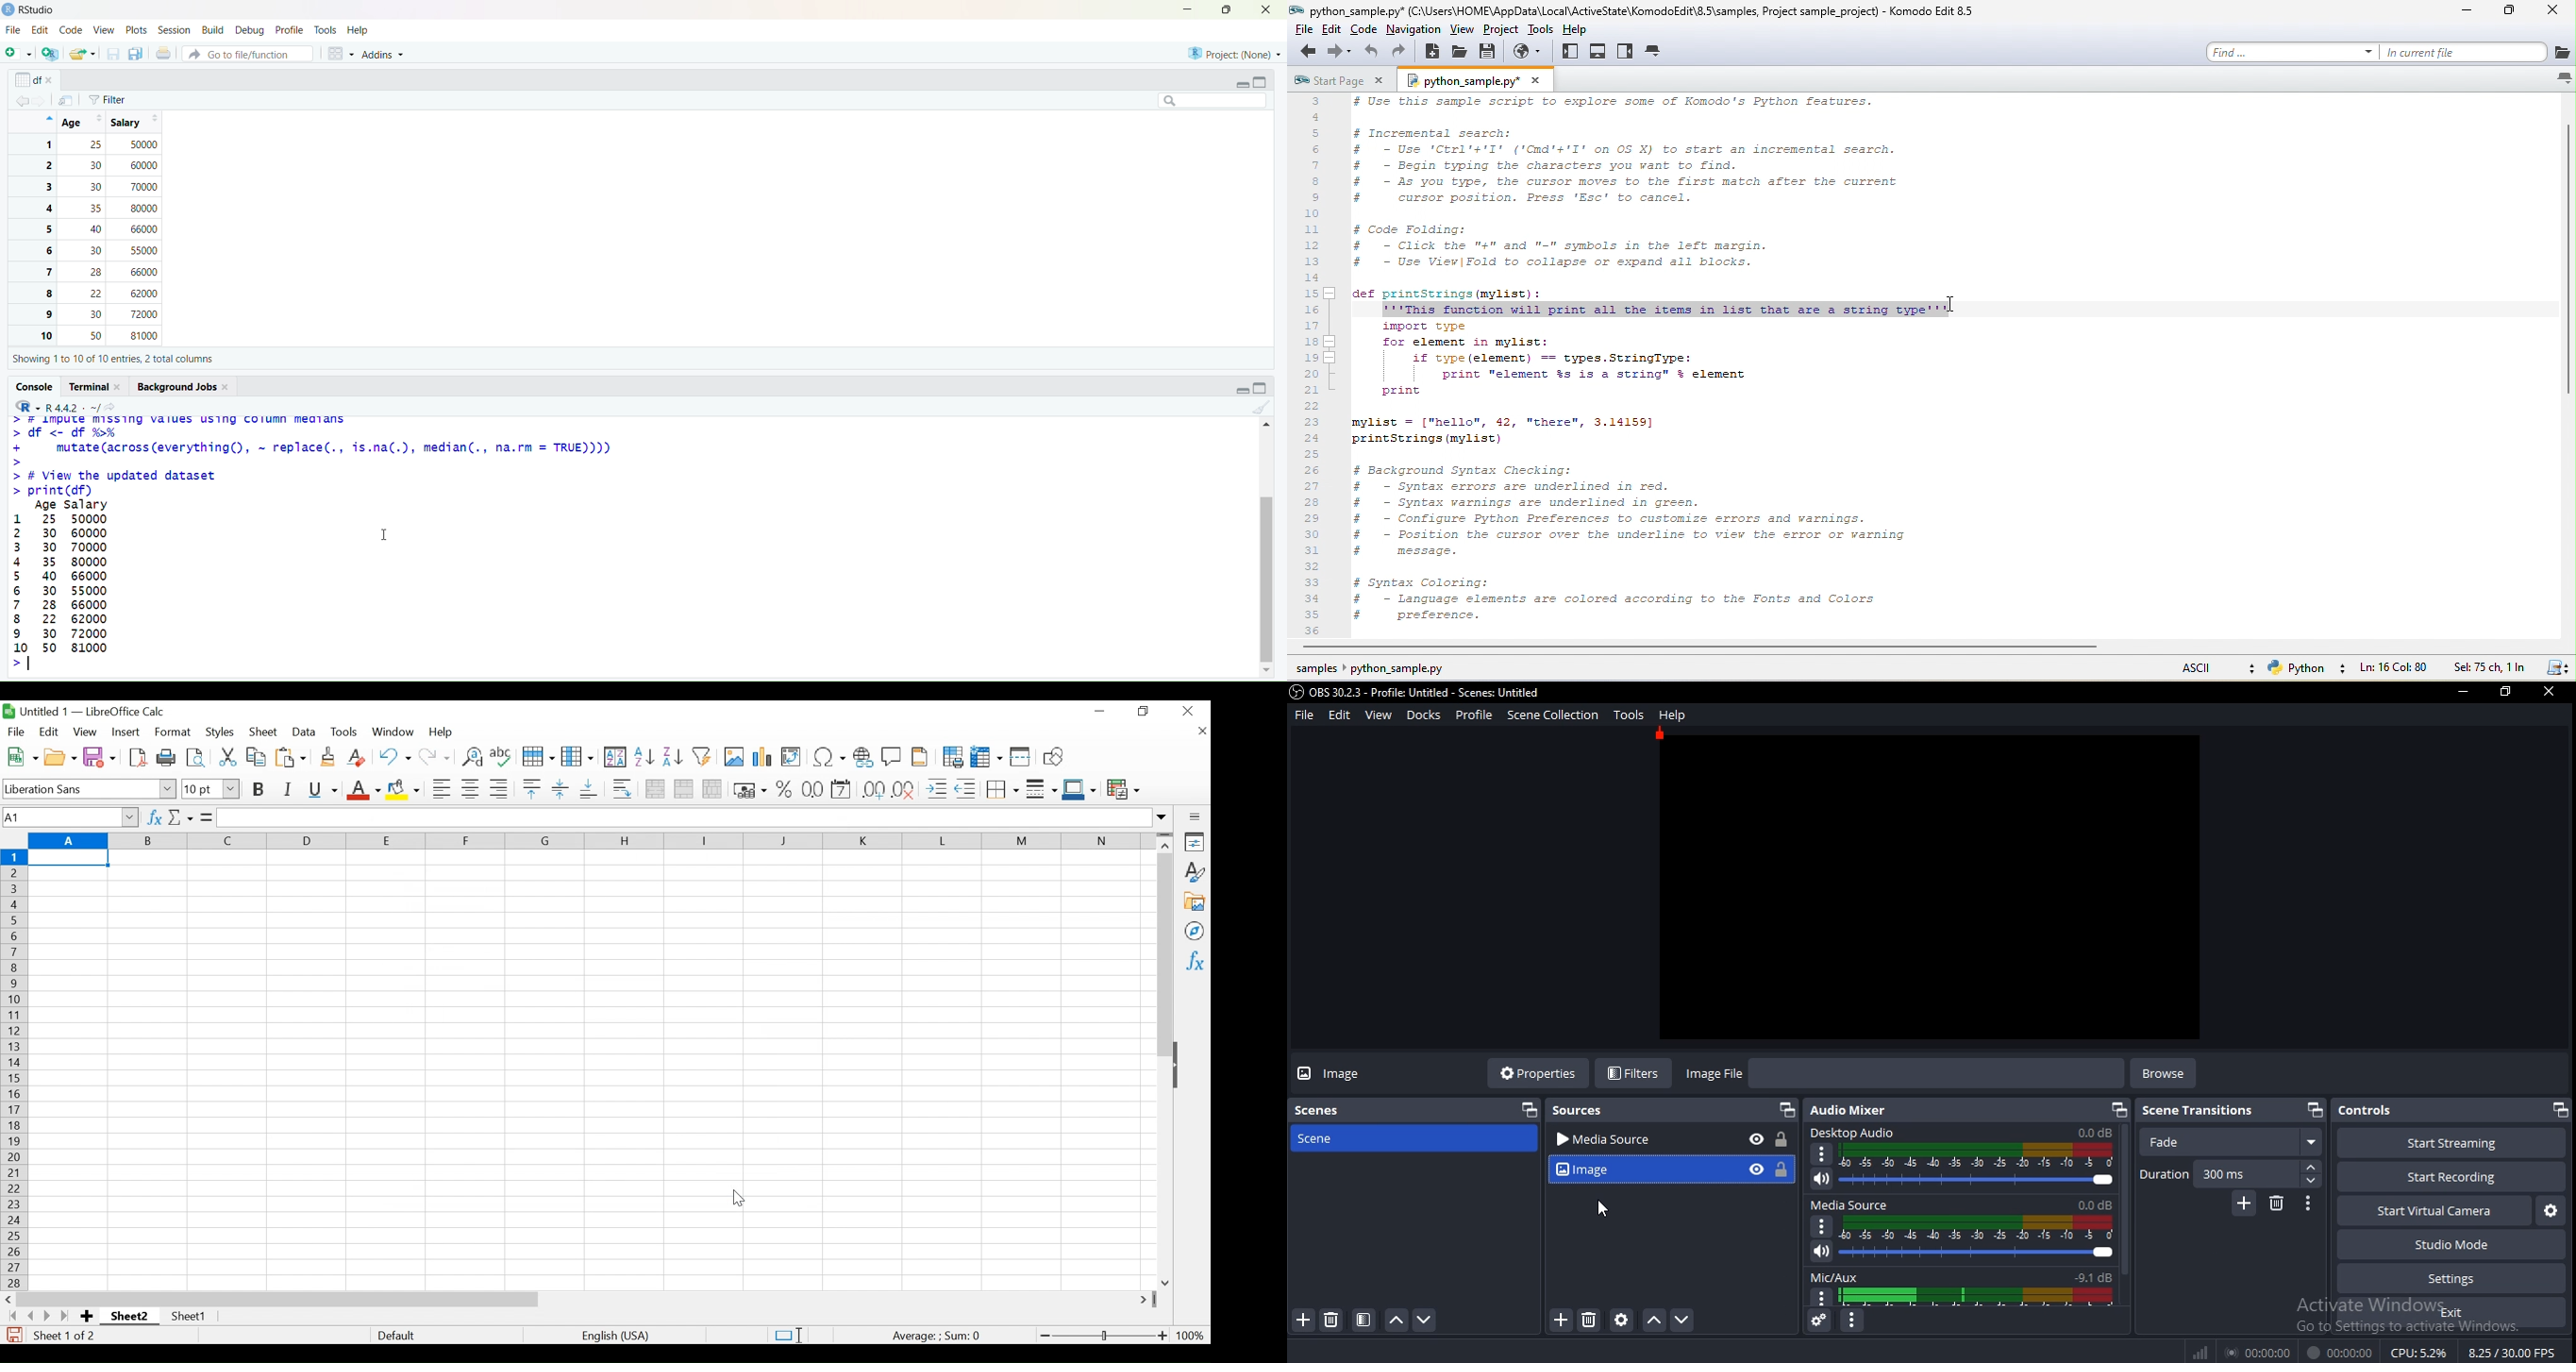 The height and width of the screenshot is (1372, 2576). Describe the element at coordinates (2430, 1213) in the screenshot. I see `start virtual camera` at that location.